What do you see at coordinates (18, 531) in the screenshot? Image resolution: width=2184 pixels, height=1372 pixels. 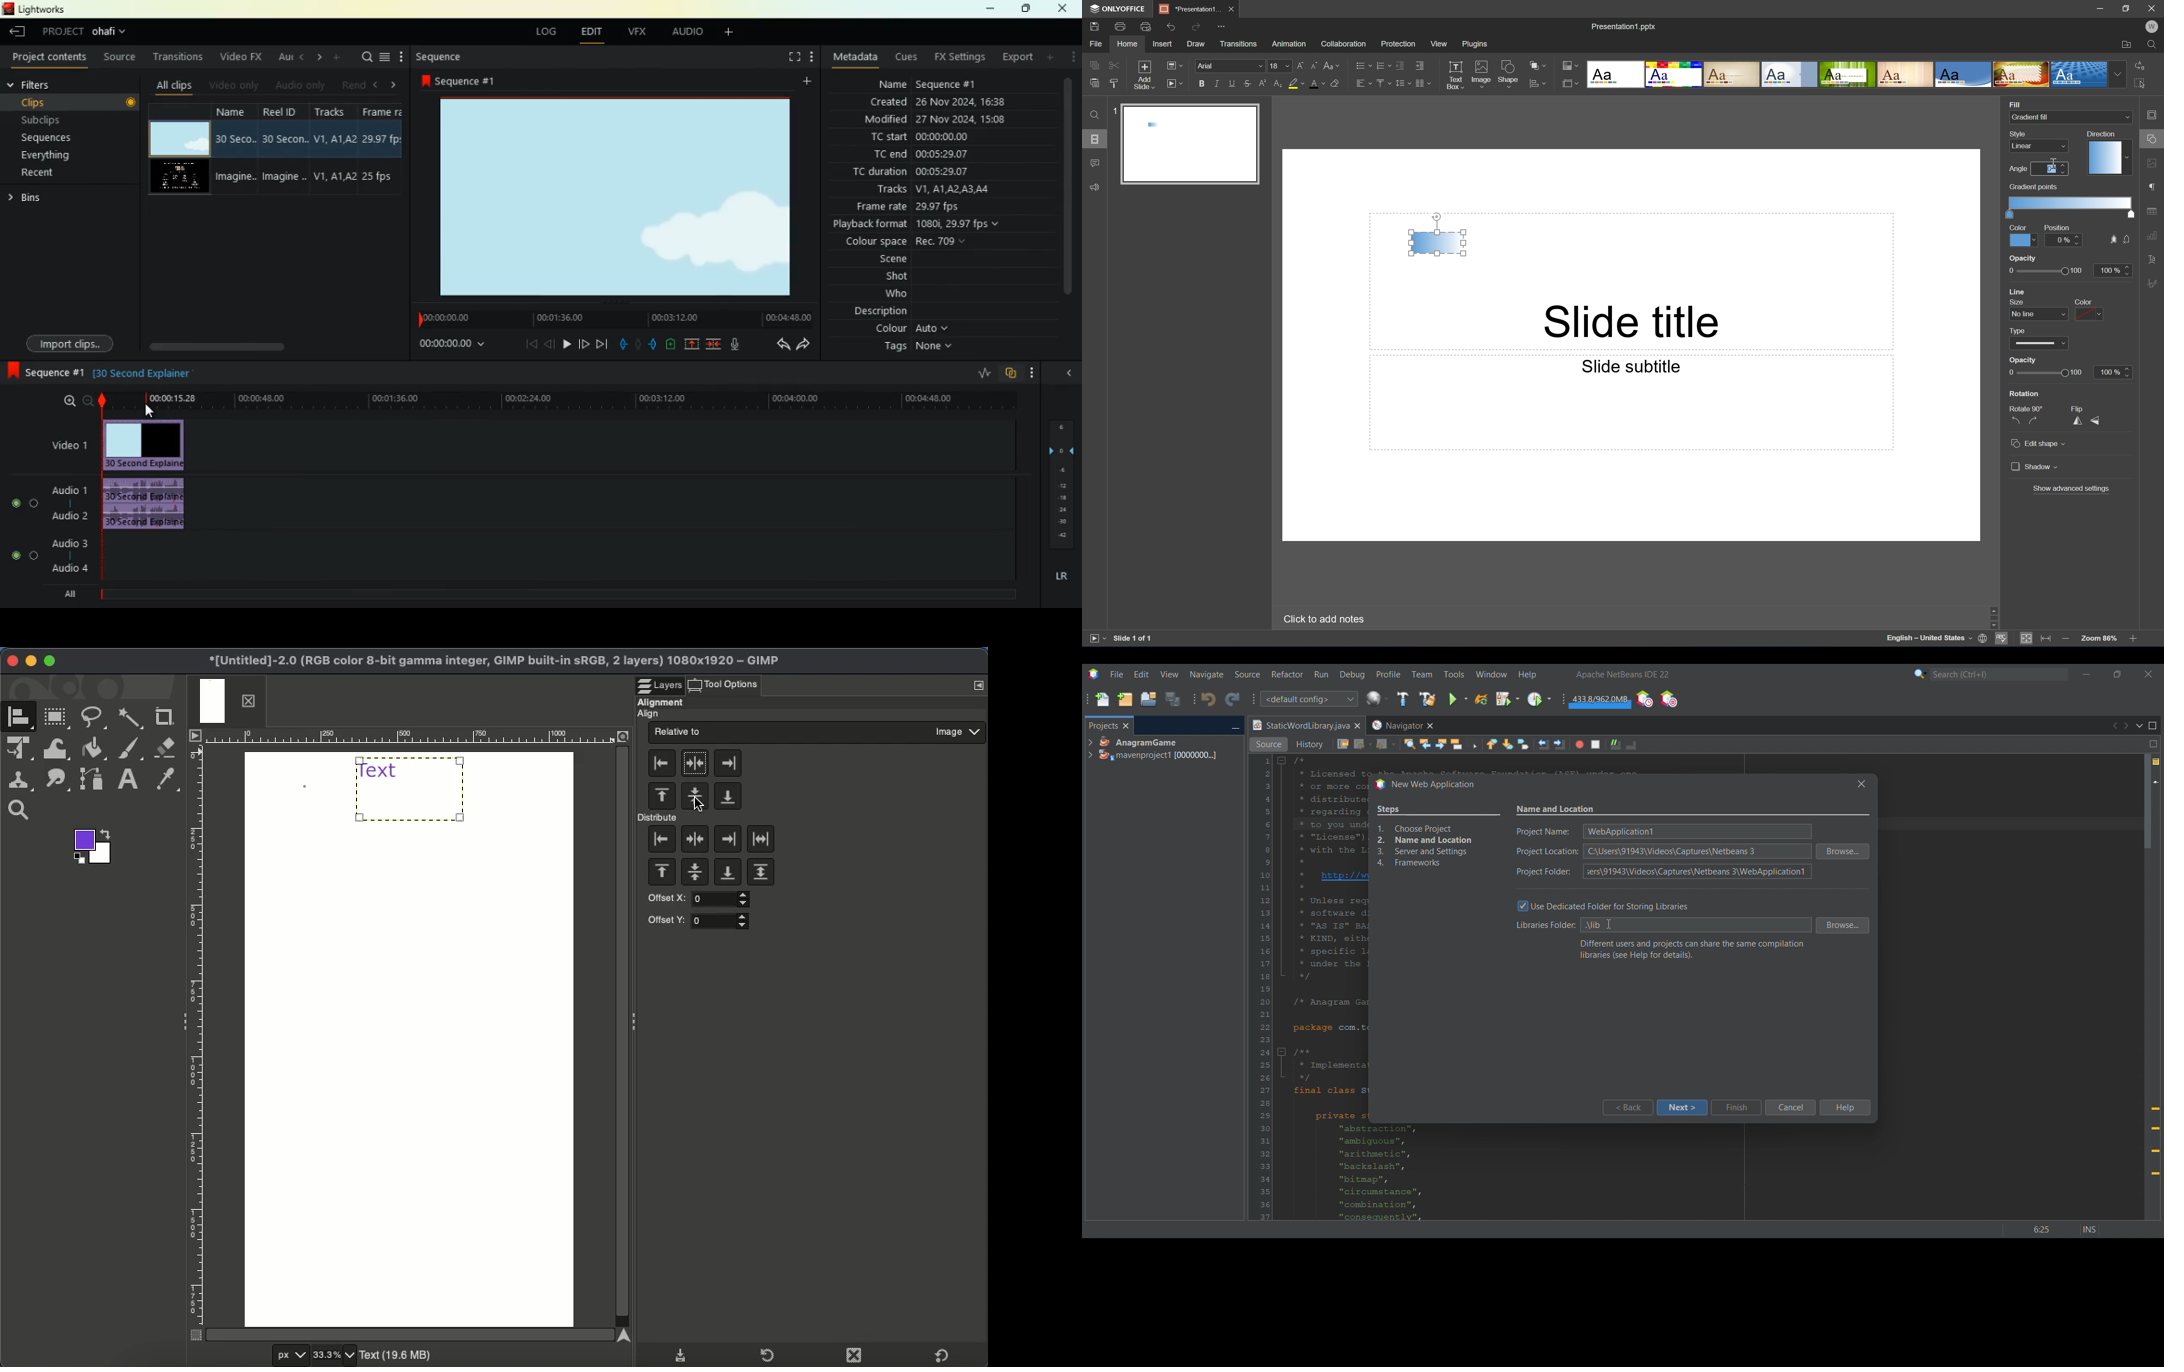 I see `buttons` at bounding box center [18, 531].